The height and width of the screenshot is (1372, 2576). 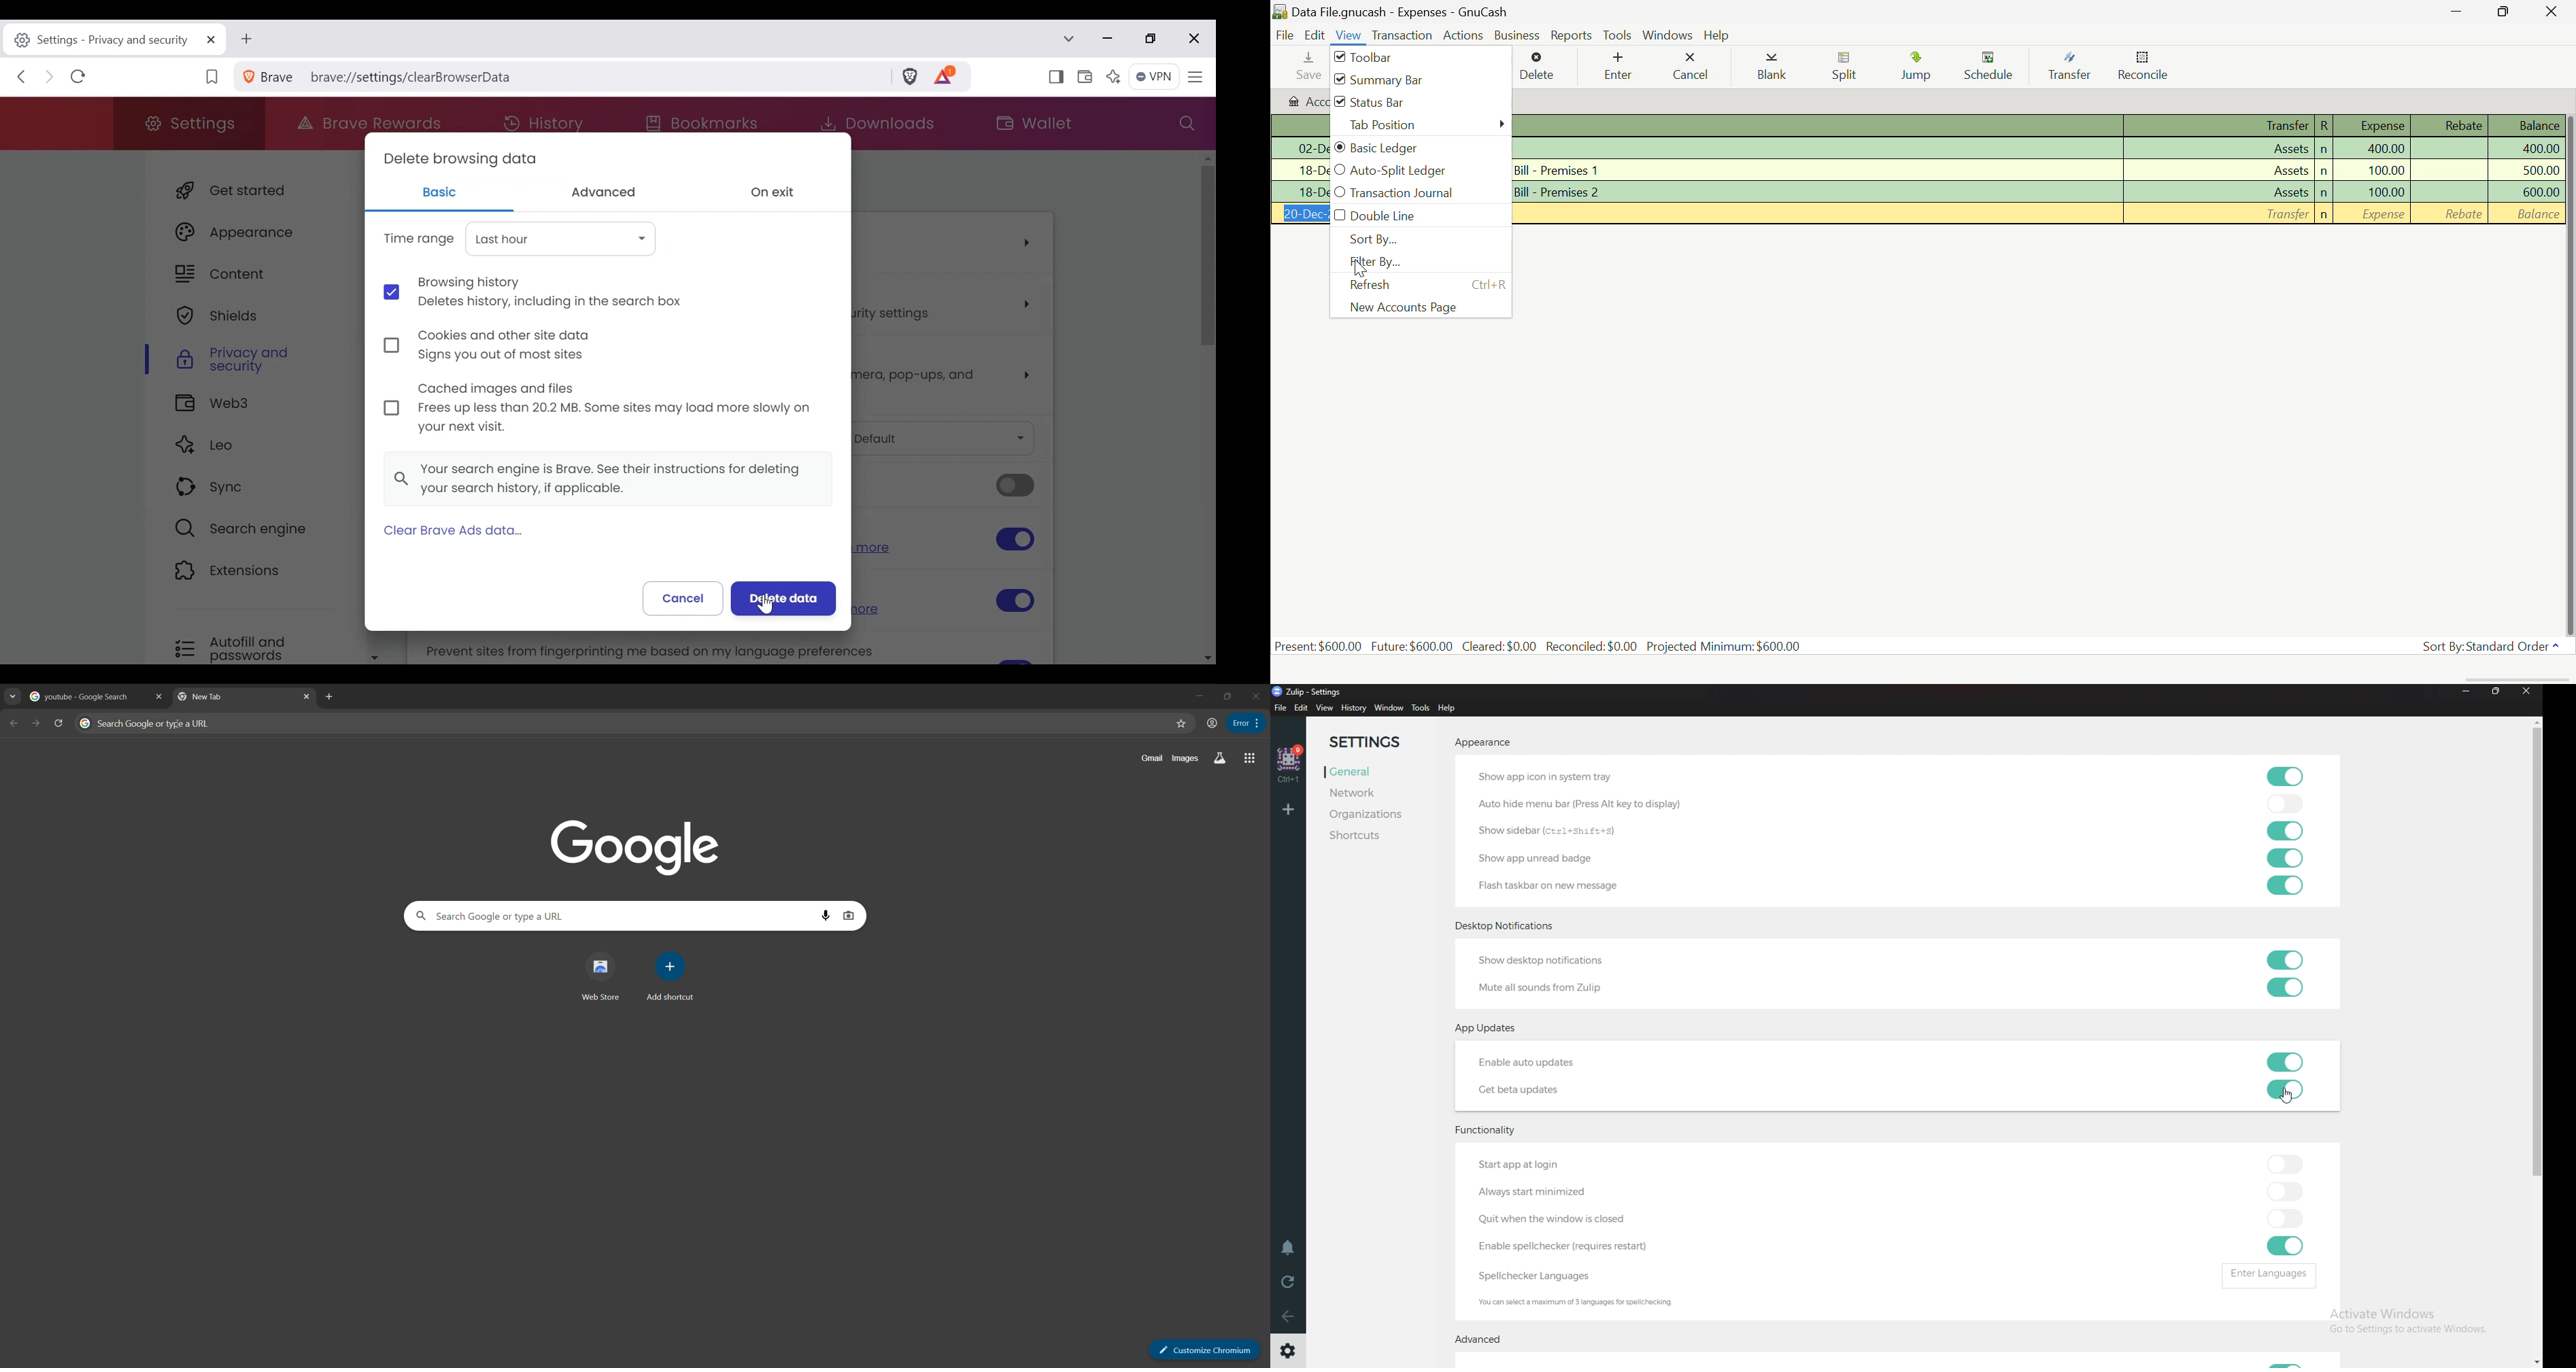 I want to click on Settings, so click(x=1286, y=1353).